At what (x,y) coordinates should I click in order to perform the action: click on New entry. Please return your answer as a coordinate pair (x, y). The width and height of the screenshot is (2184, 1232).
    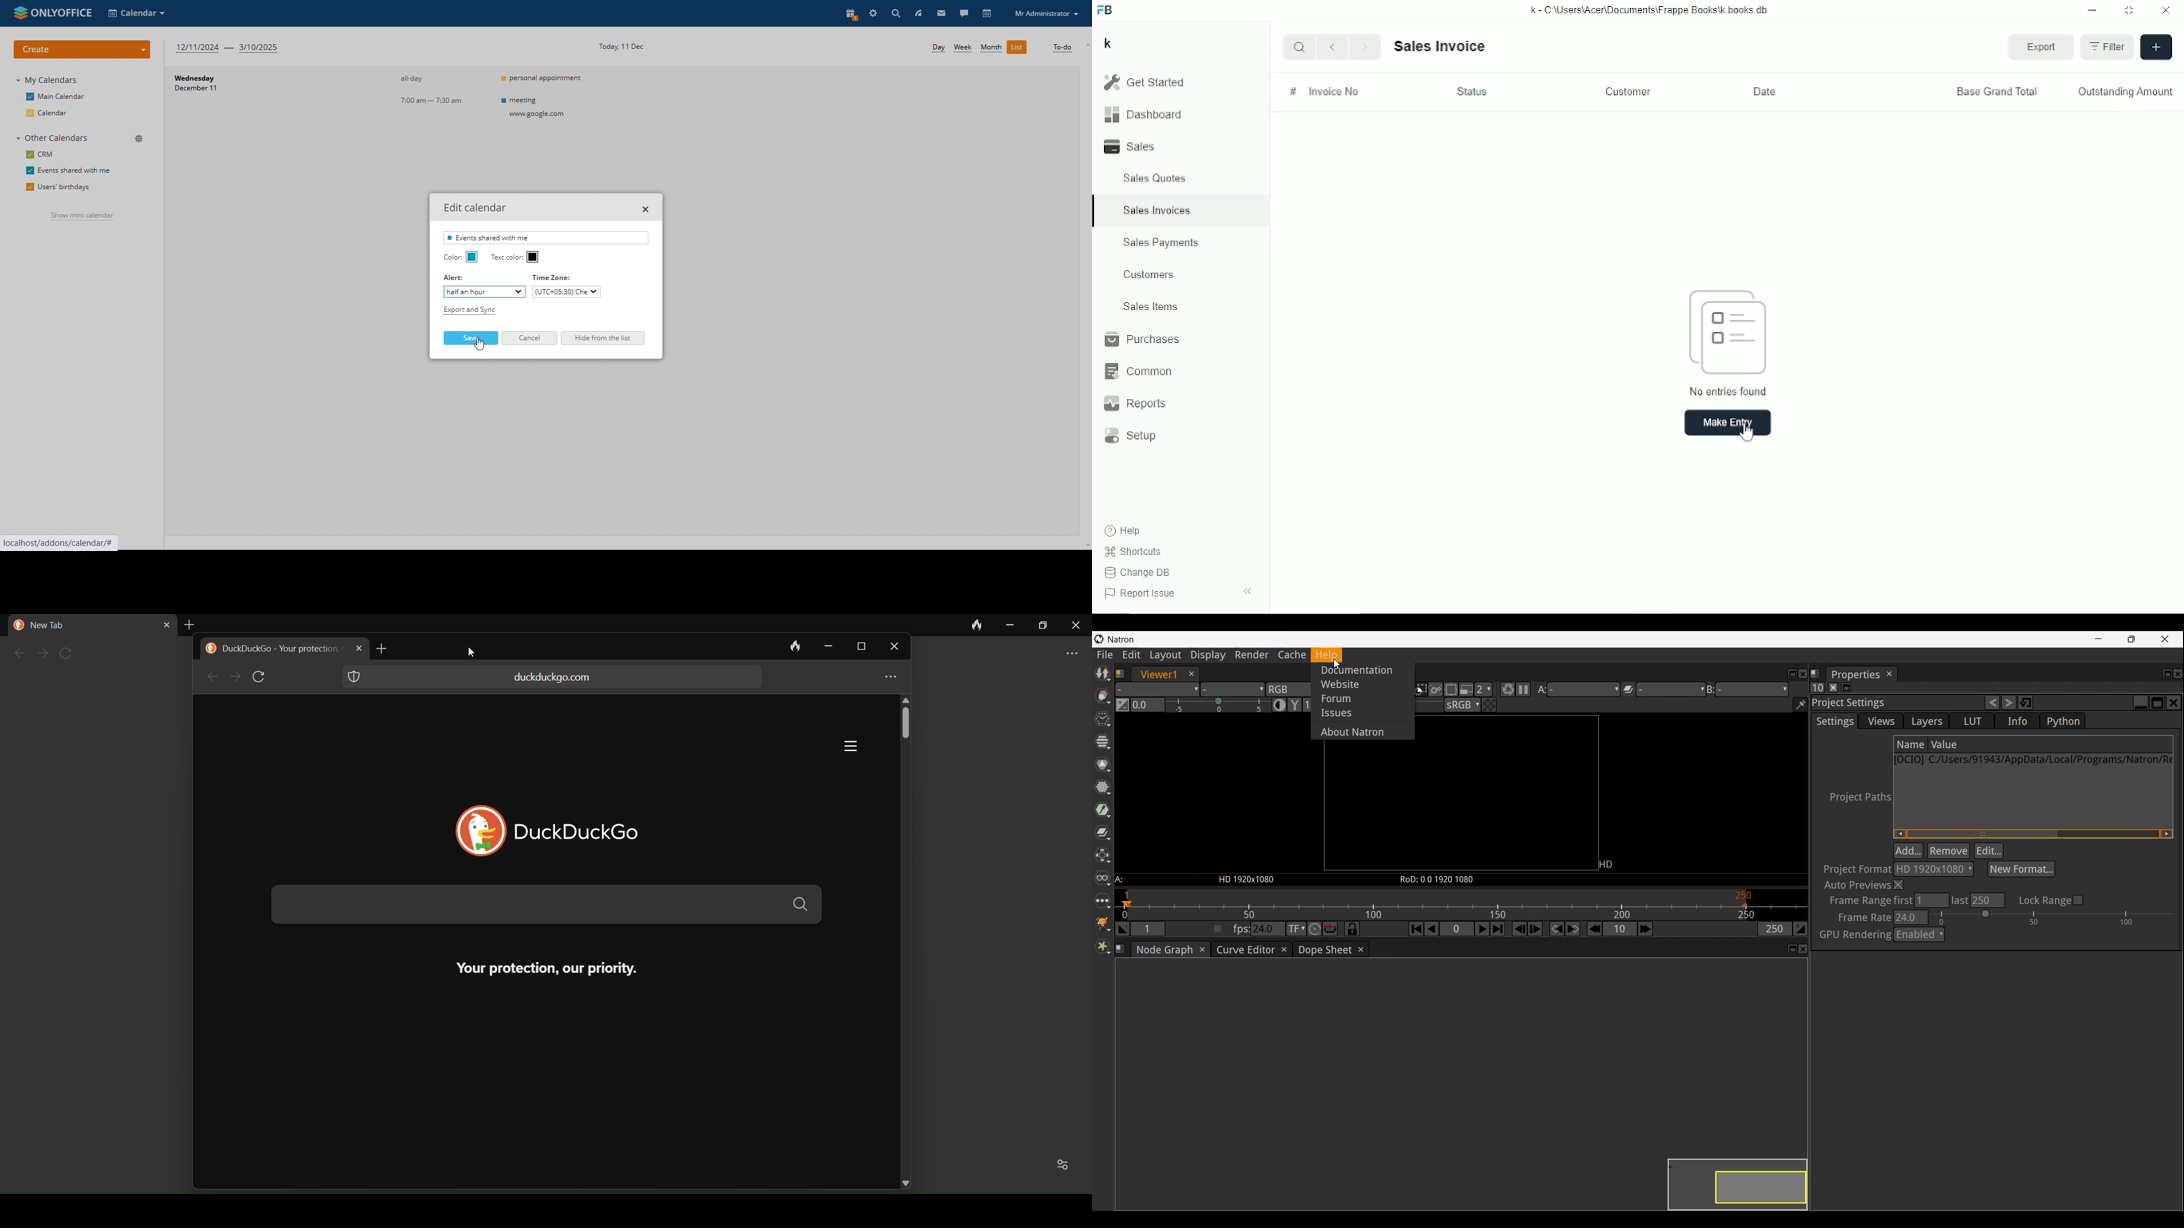
    Looking at the image, I should click on (2156, 46).